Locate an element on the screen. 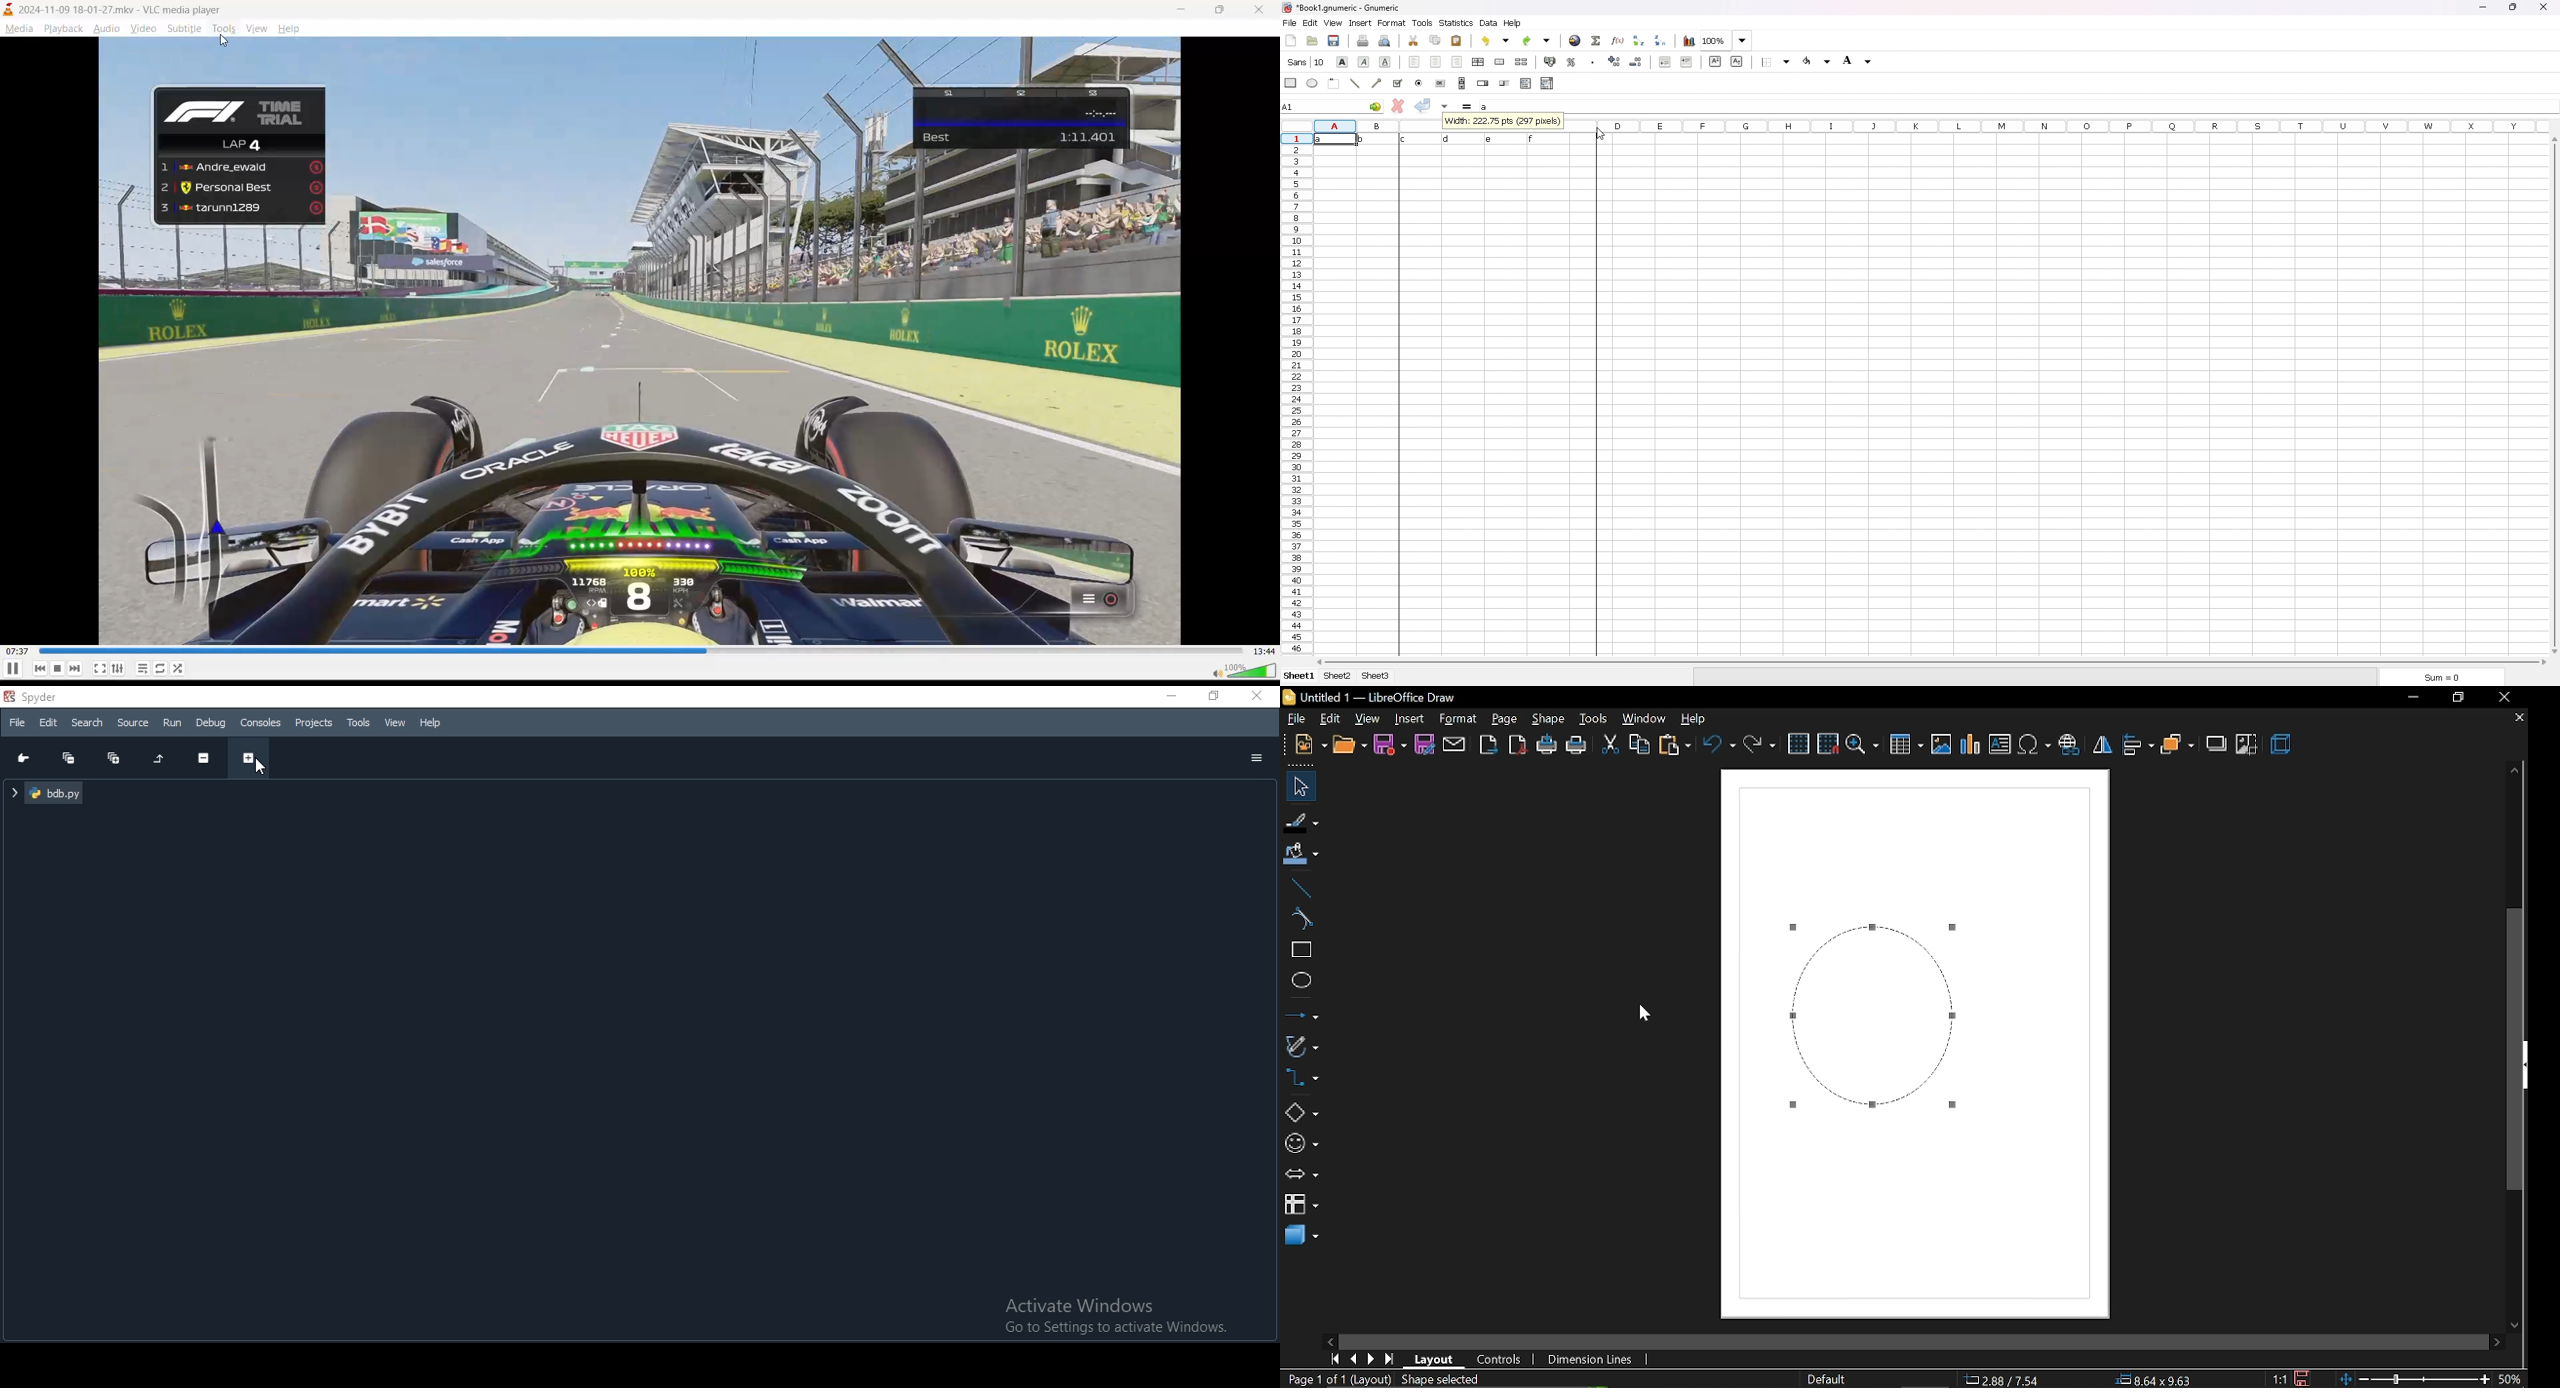 This screenshot has width=2576, height=1400. Dashed border added is located at coordinates (1884, 1033).